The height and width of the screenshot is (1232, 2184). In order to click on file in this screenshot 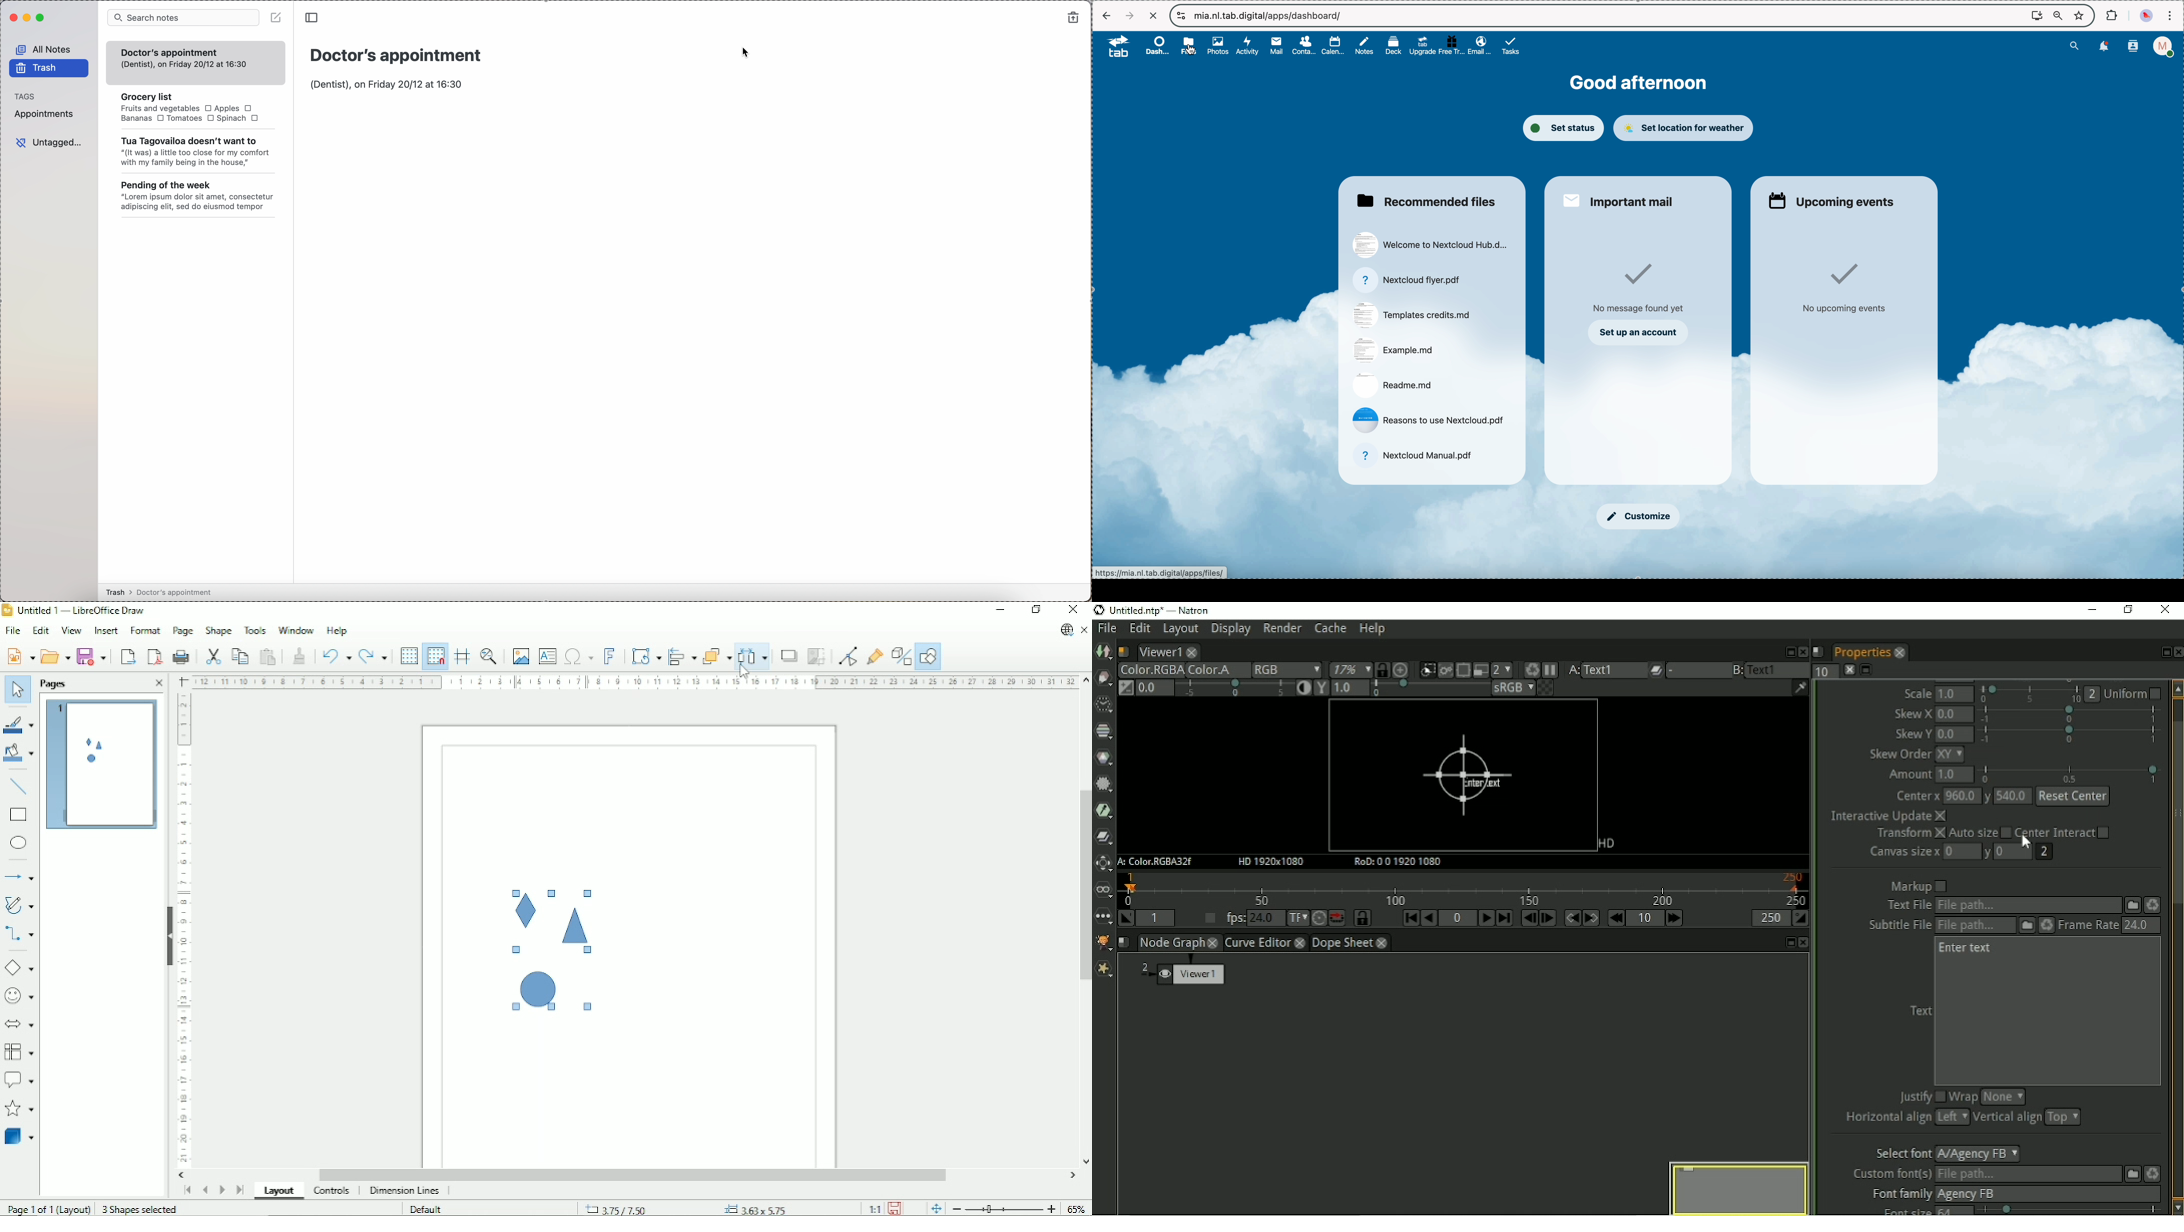, I will do `click(1394, 350)`.